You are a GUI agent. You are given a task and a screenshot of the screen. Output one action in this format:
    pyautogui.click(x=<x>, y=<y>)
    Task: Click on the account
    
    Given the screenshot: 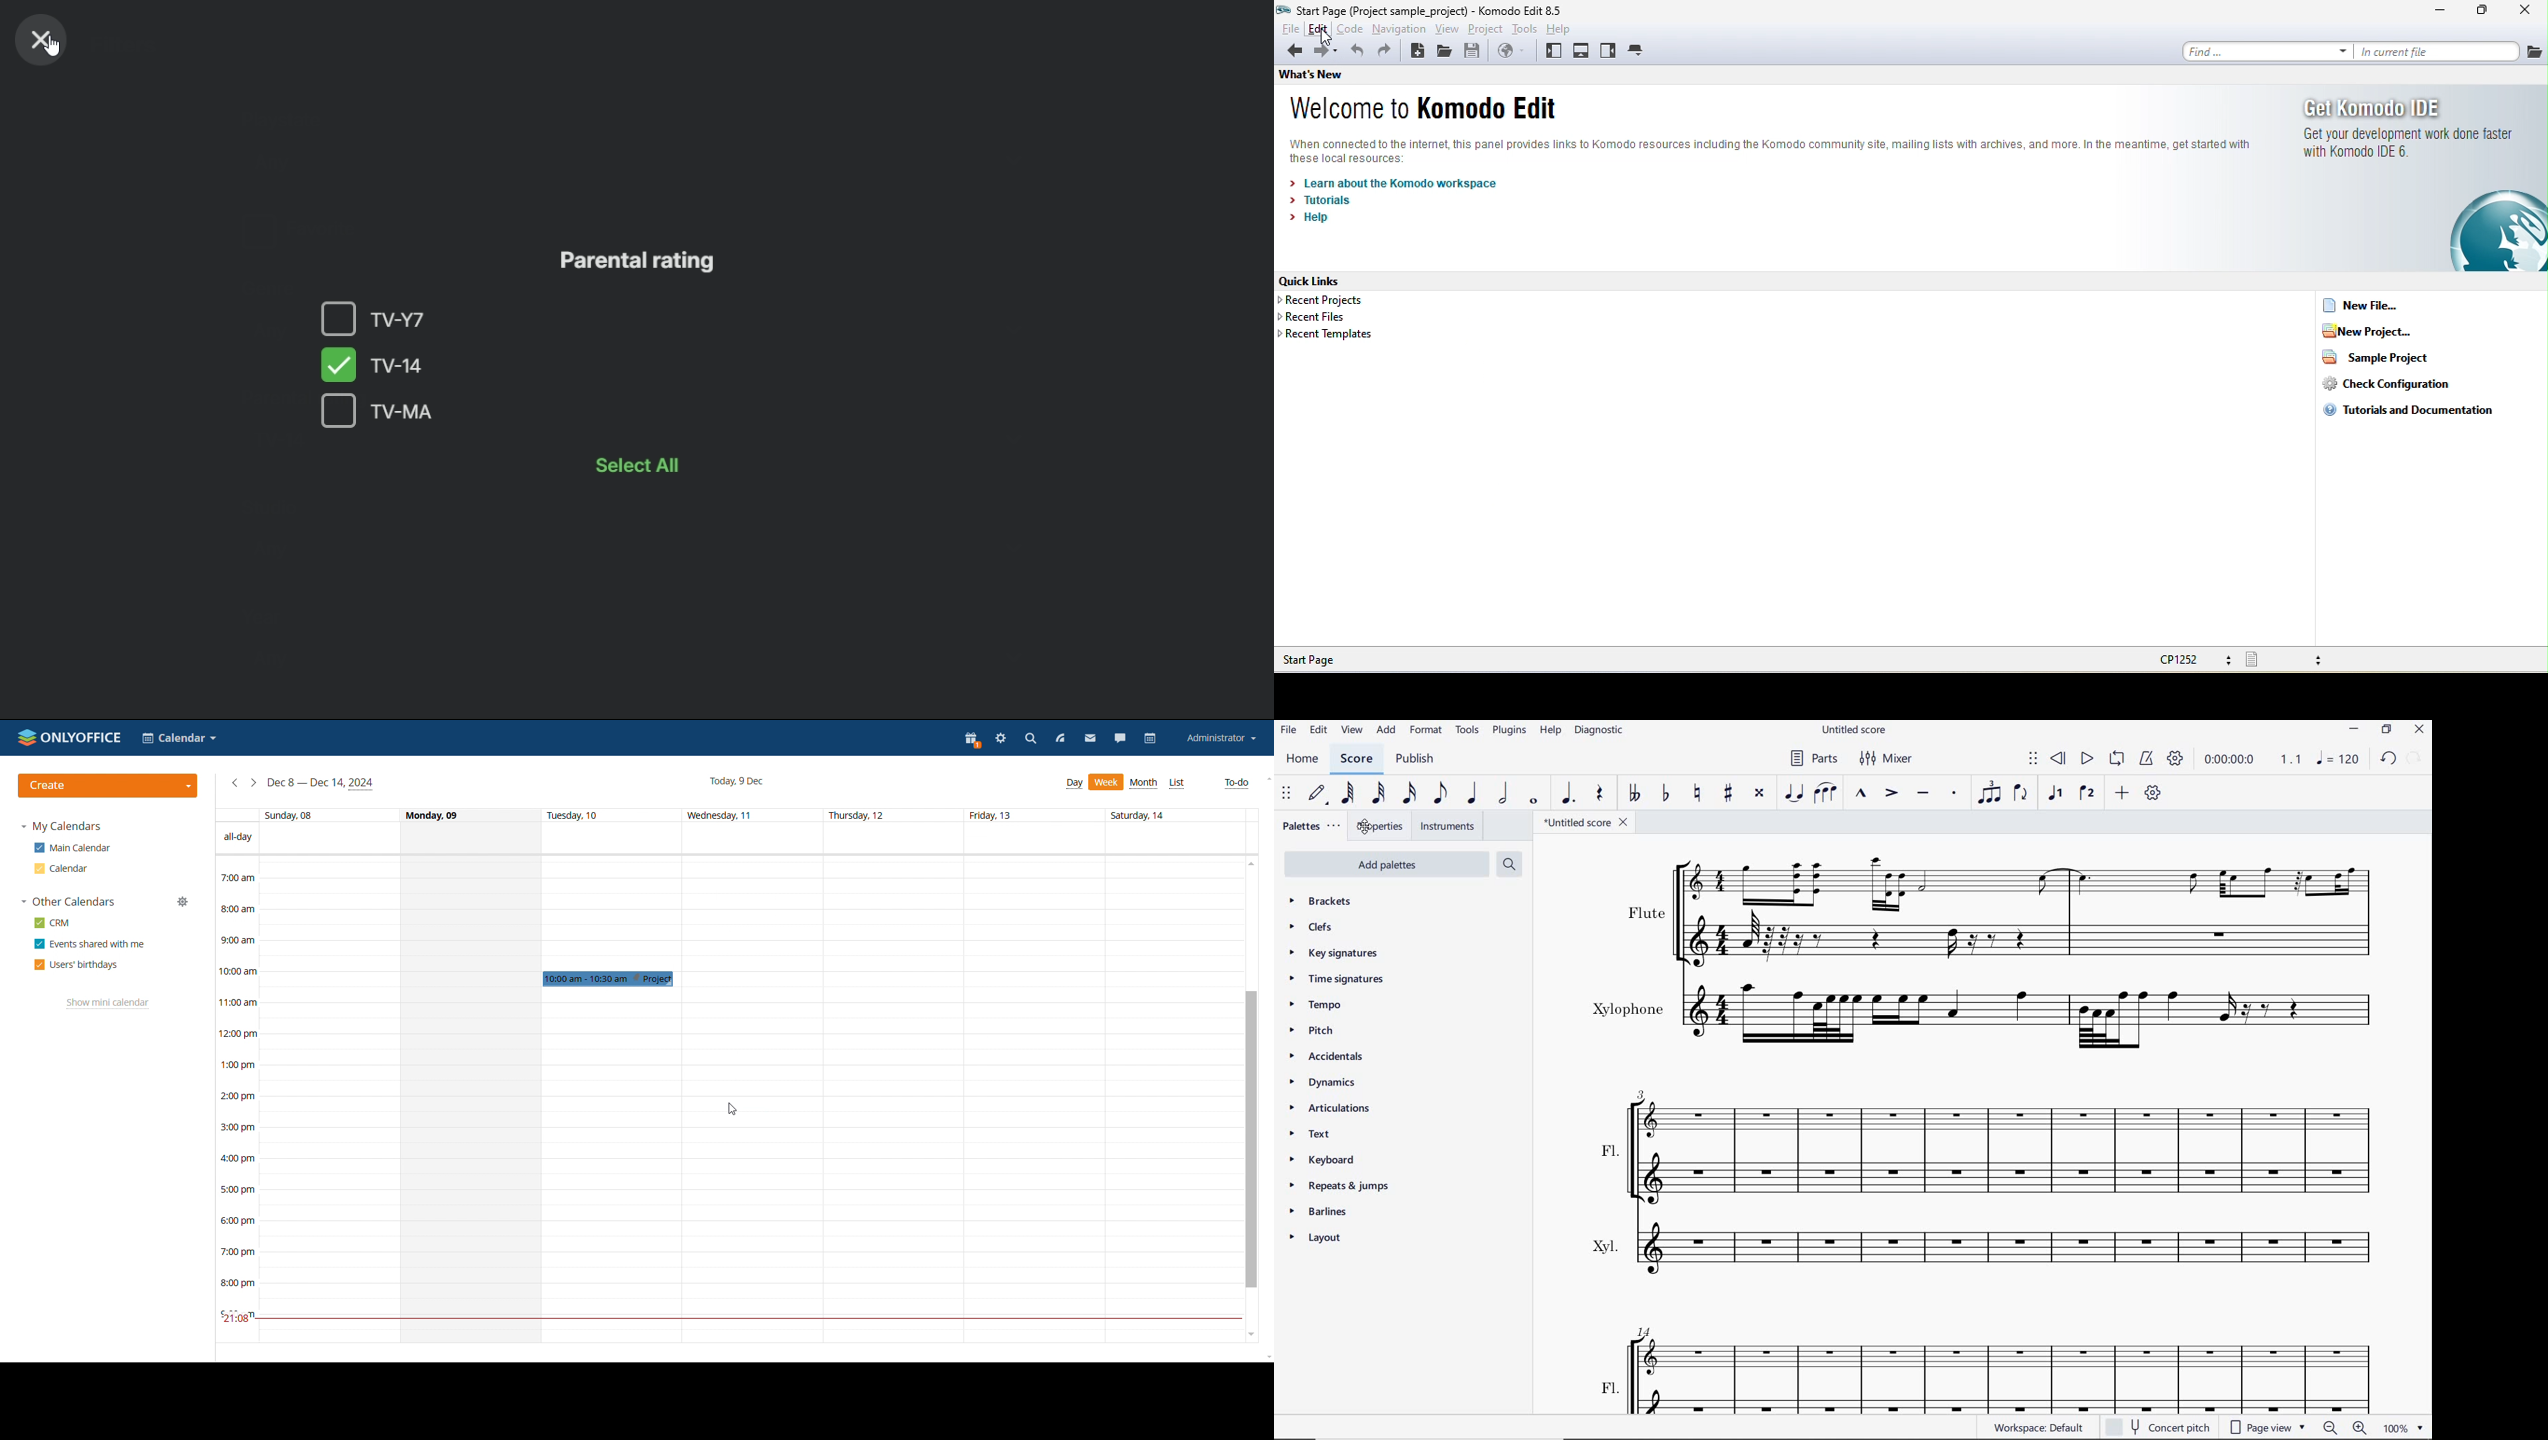 What is the action you would take?
    pyautogui.click(x=1219, y=739)
    